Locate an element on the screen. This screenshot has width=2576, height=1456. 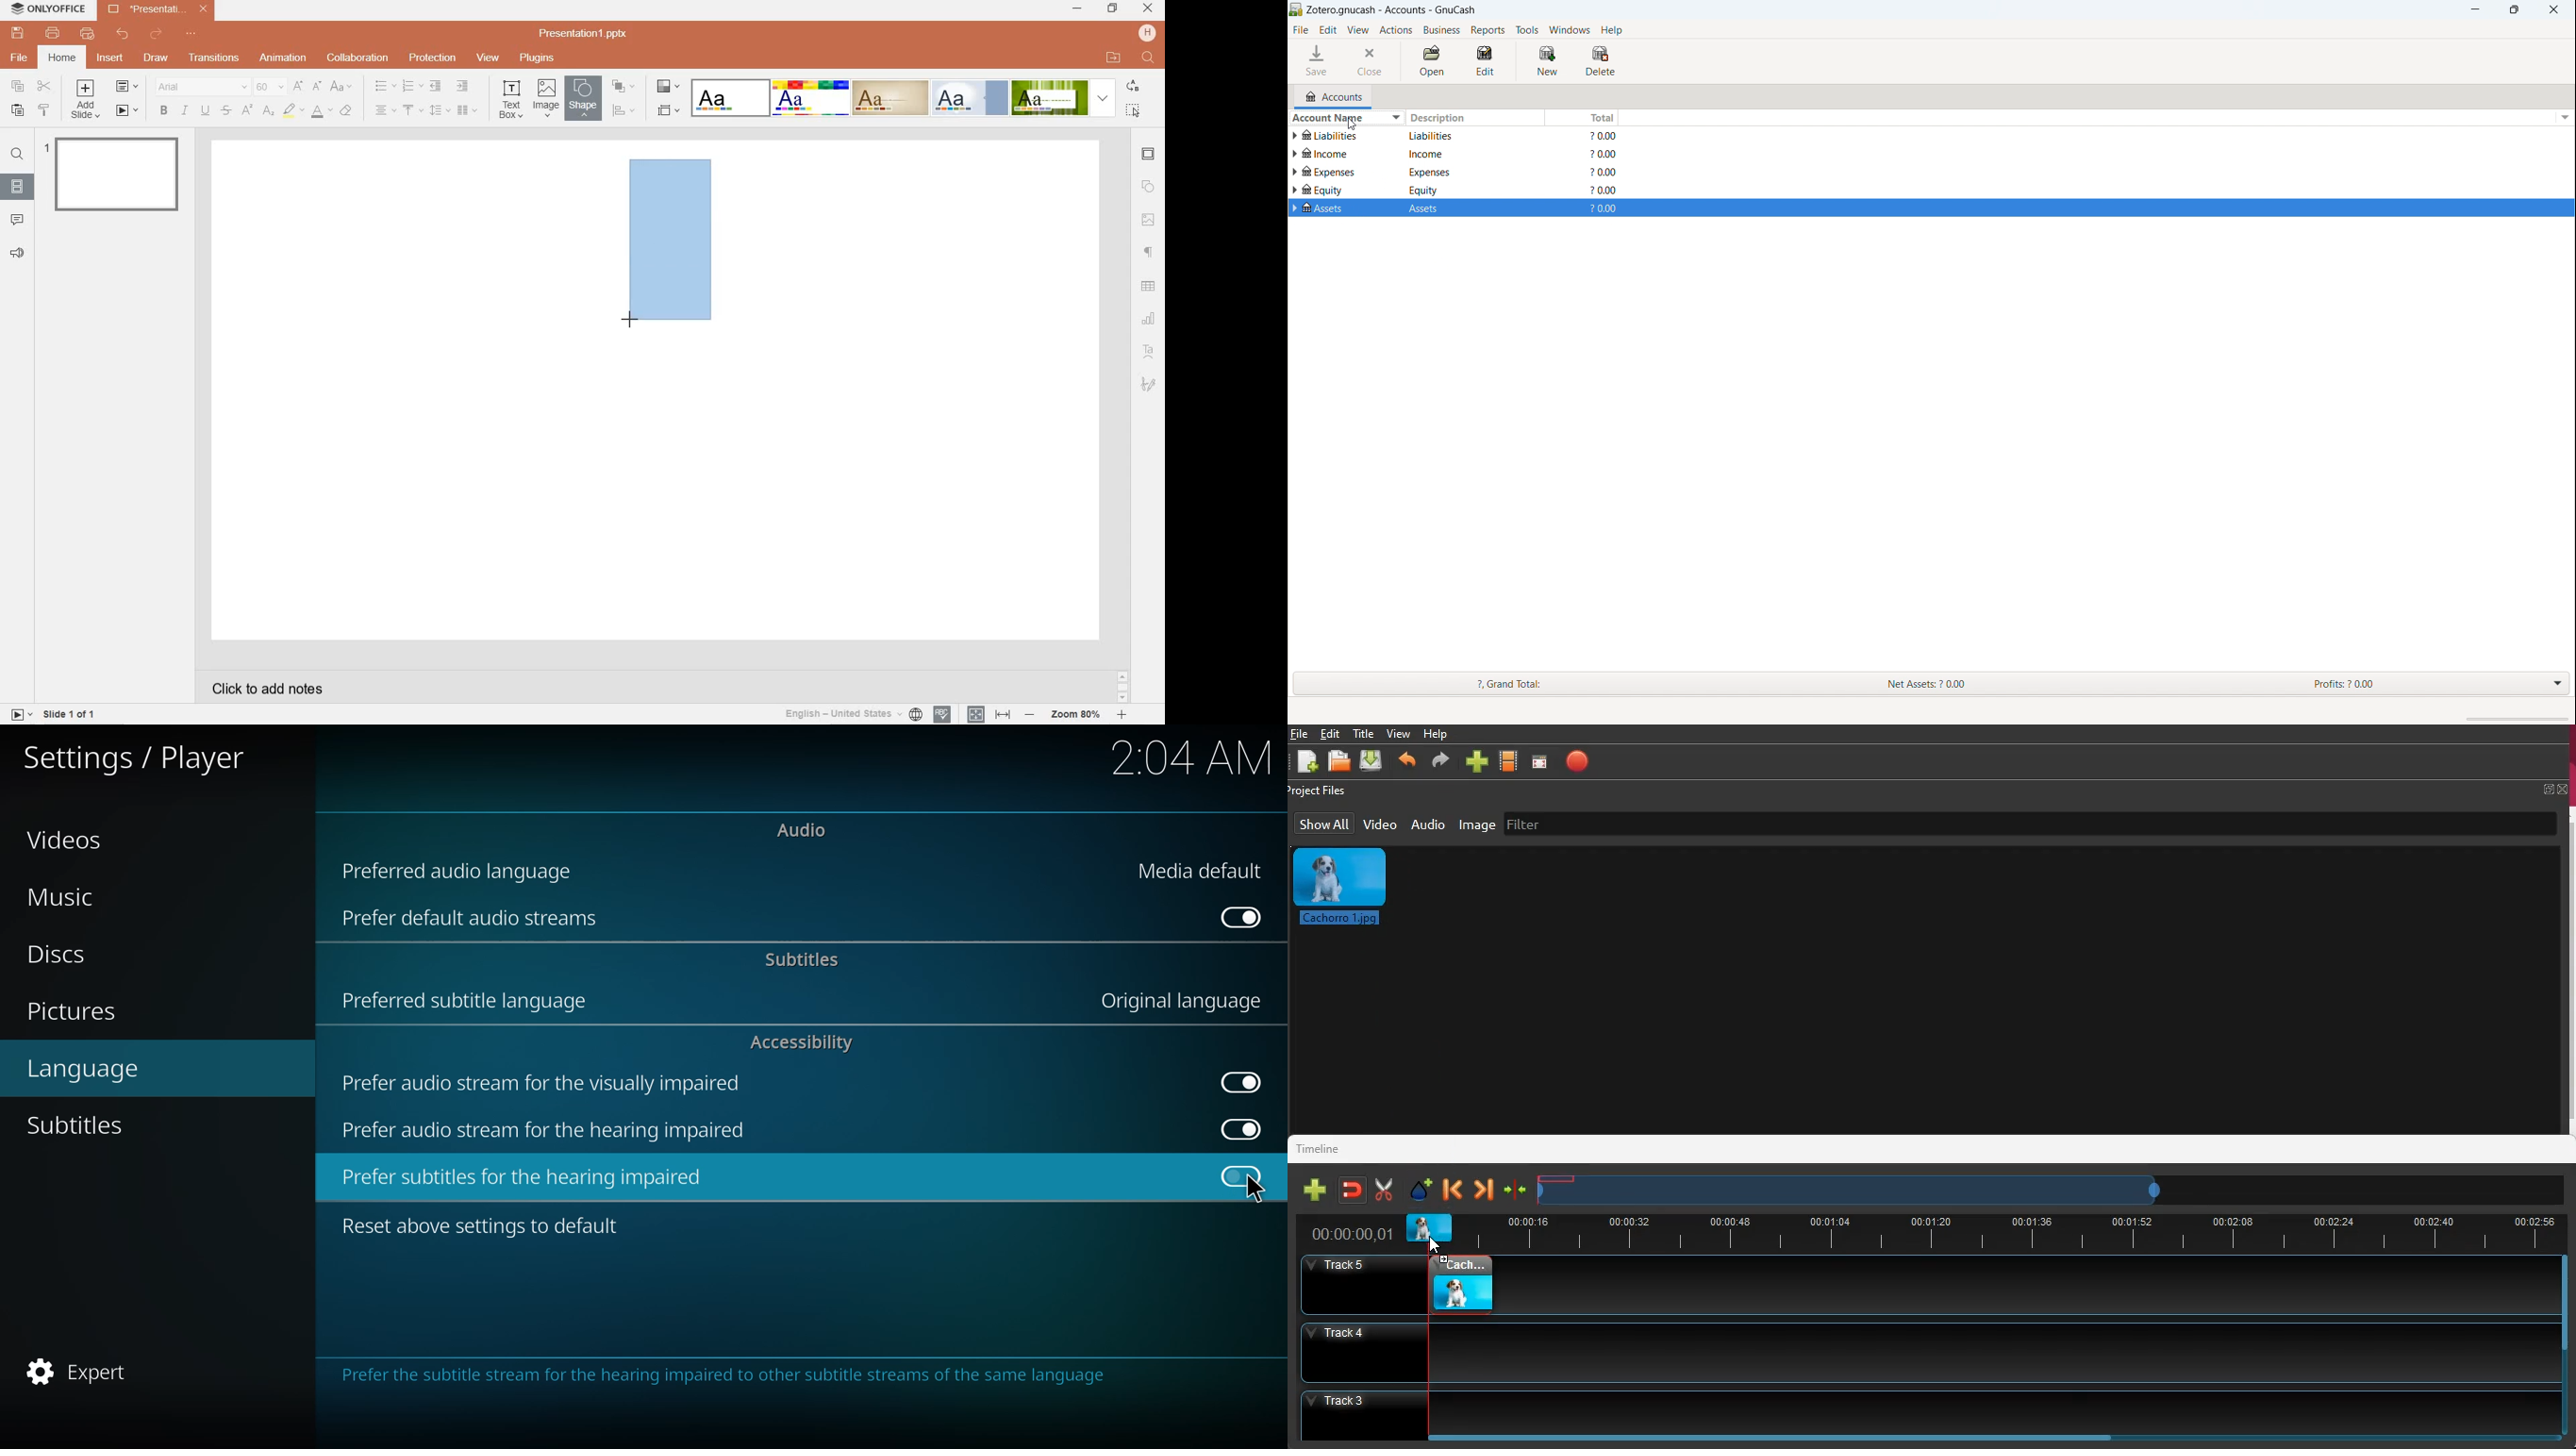
scrollbar is located at coordinates (1989, 1436).